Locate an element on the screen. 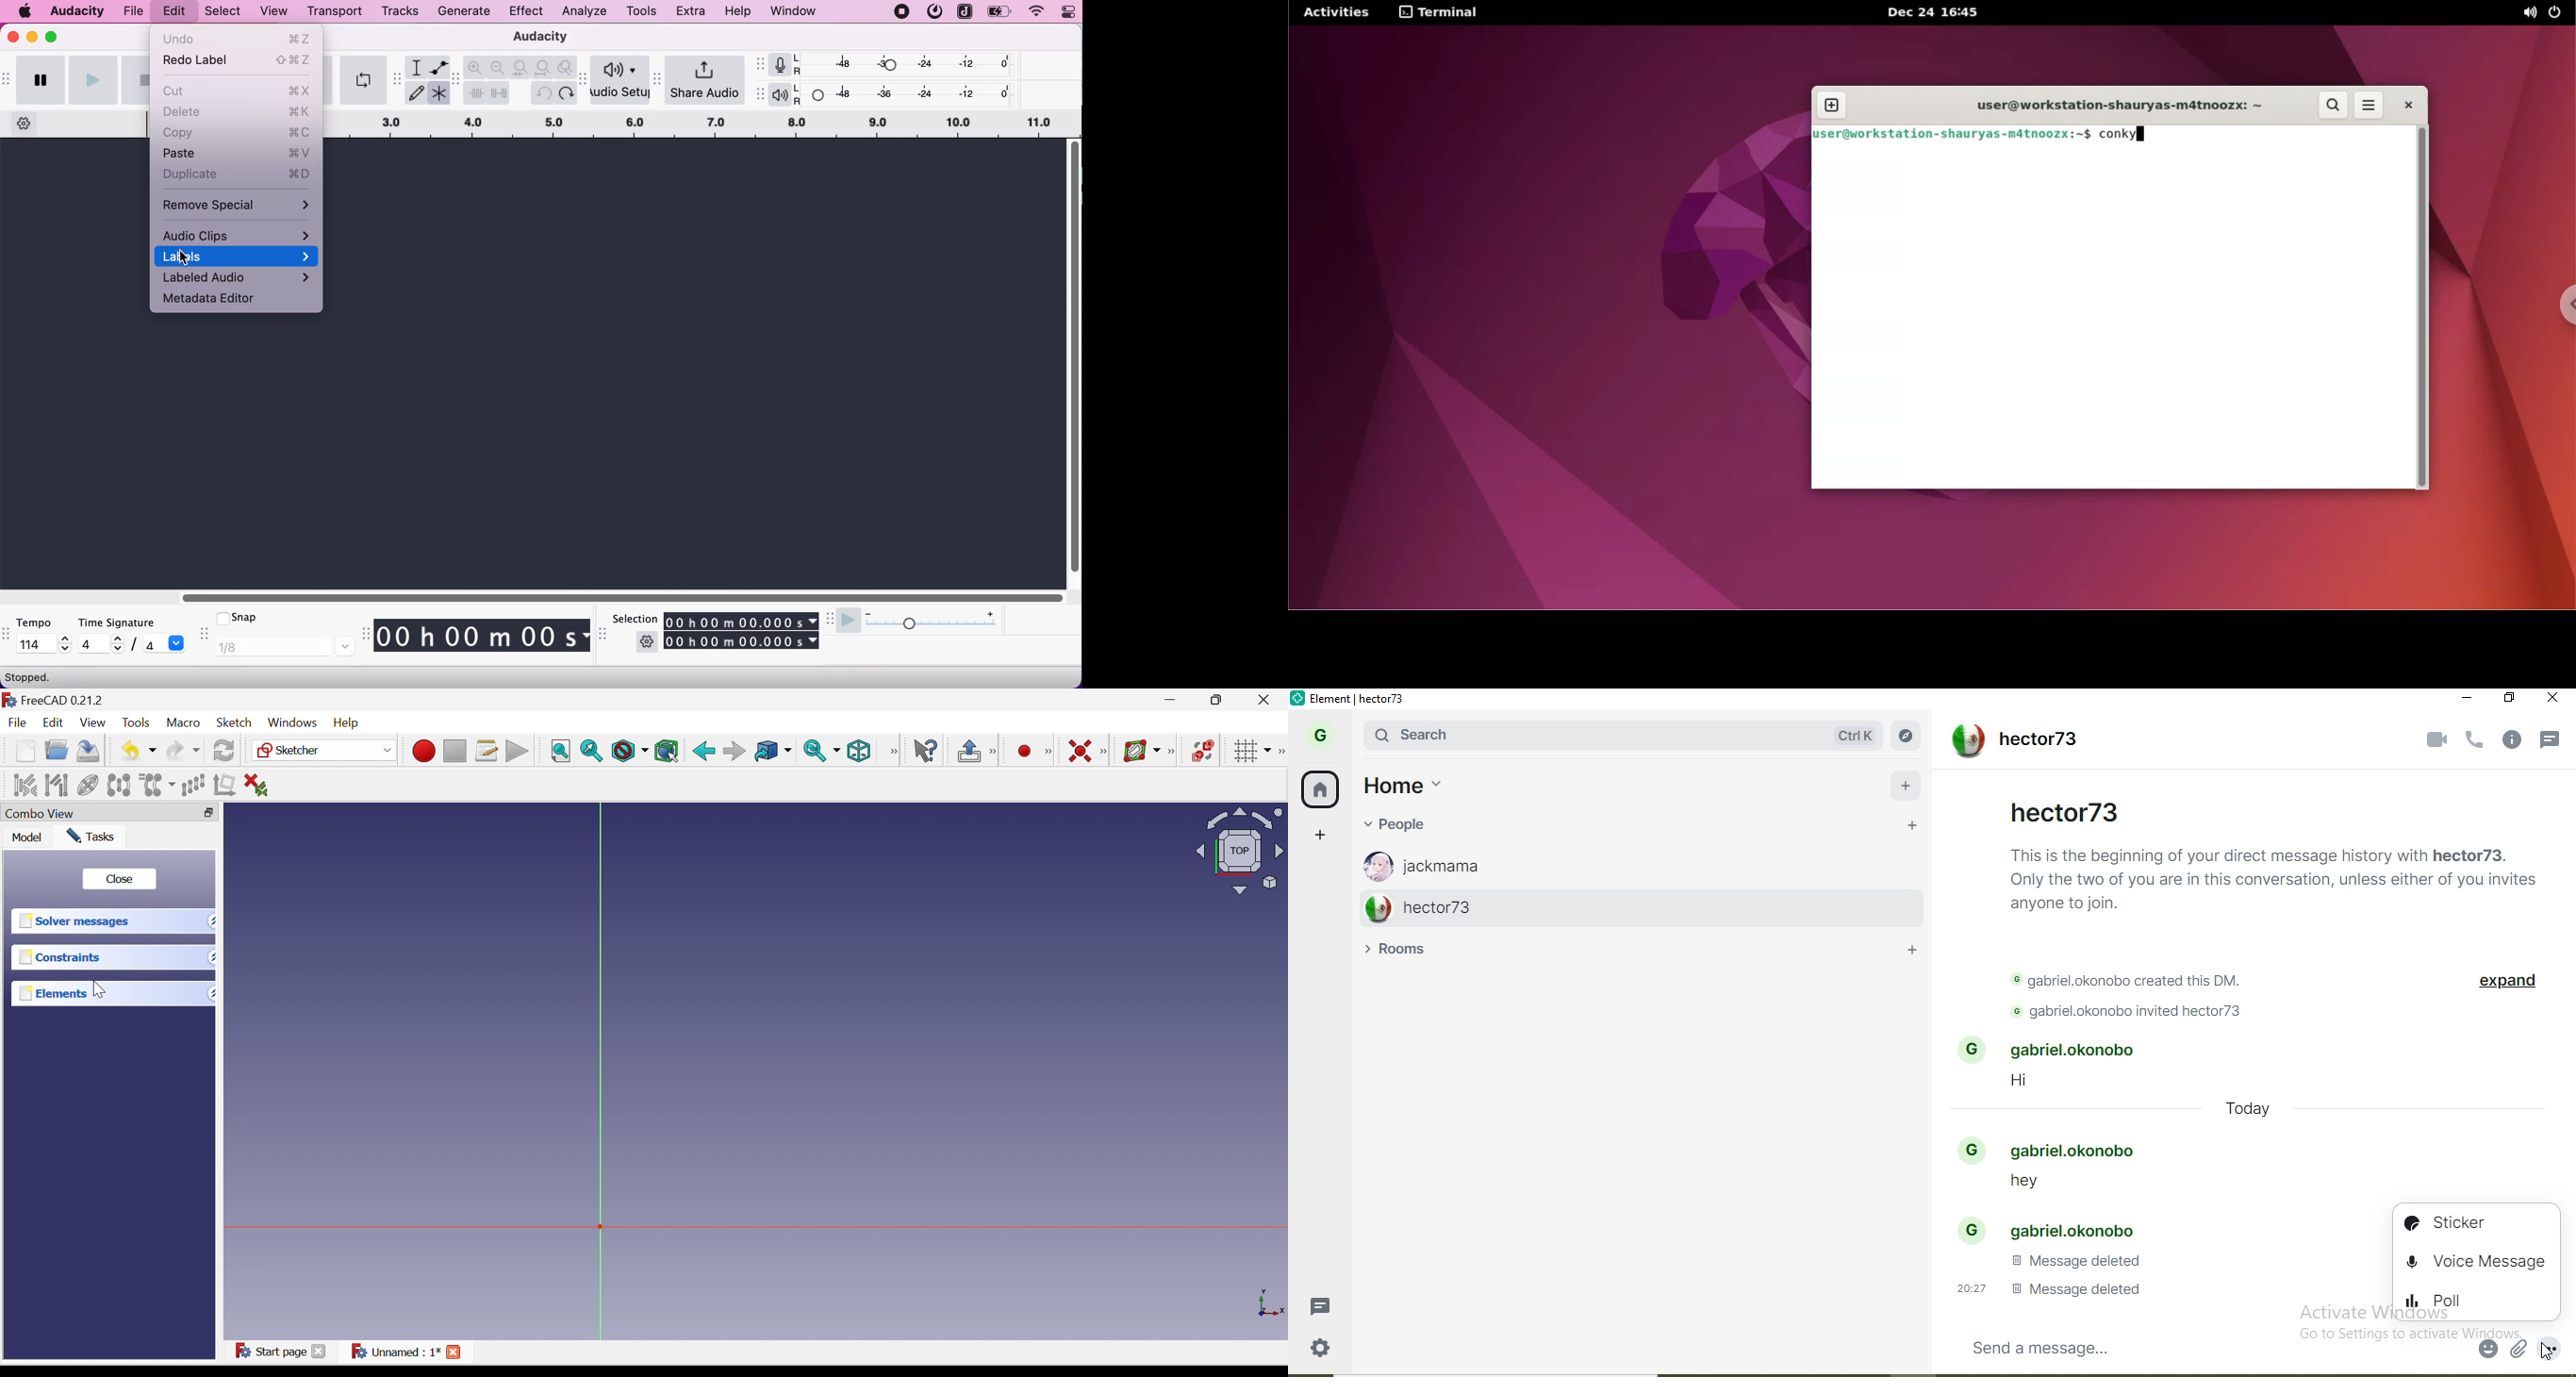  FreeCAD 0.21.2 is located at coordinates (60, 700).